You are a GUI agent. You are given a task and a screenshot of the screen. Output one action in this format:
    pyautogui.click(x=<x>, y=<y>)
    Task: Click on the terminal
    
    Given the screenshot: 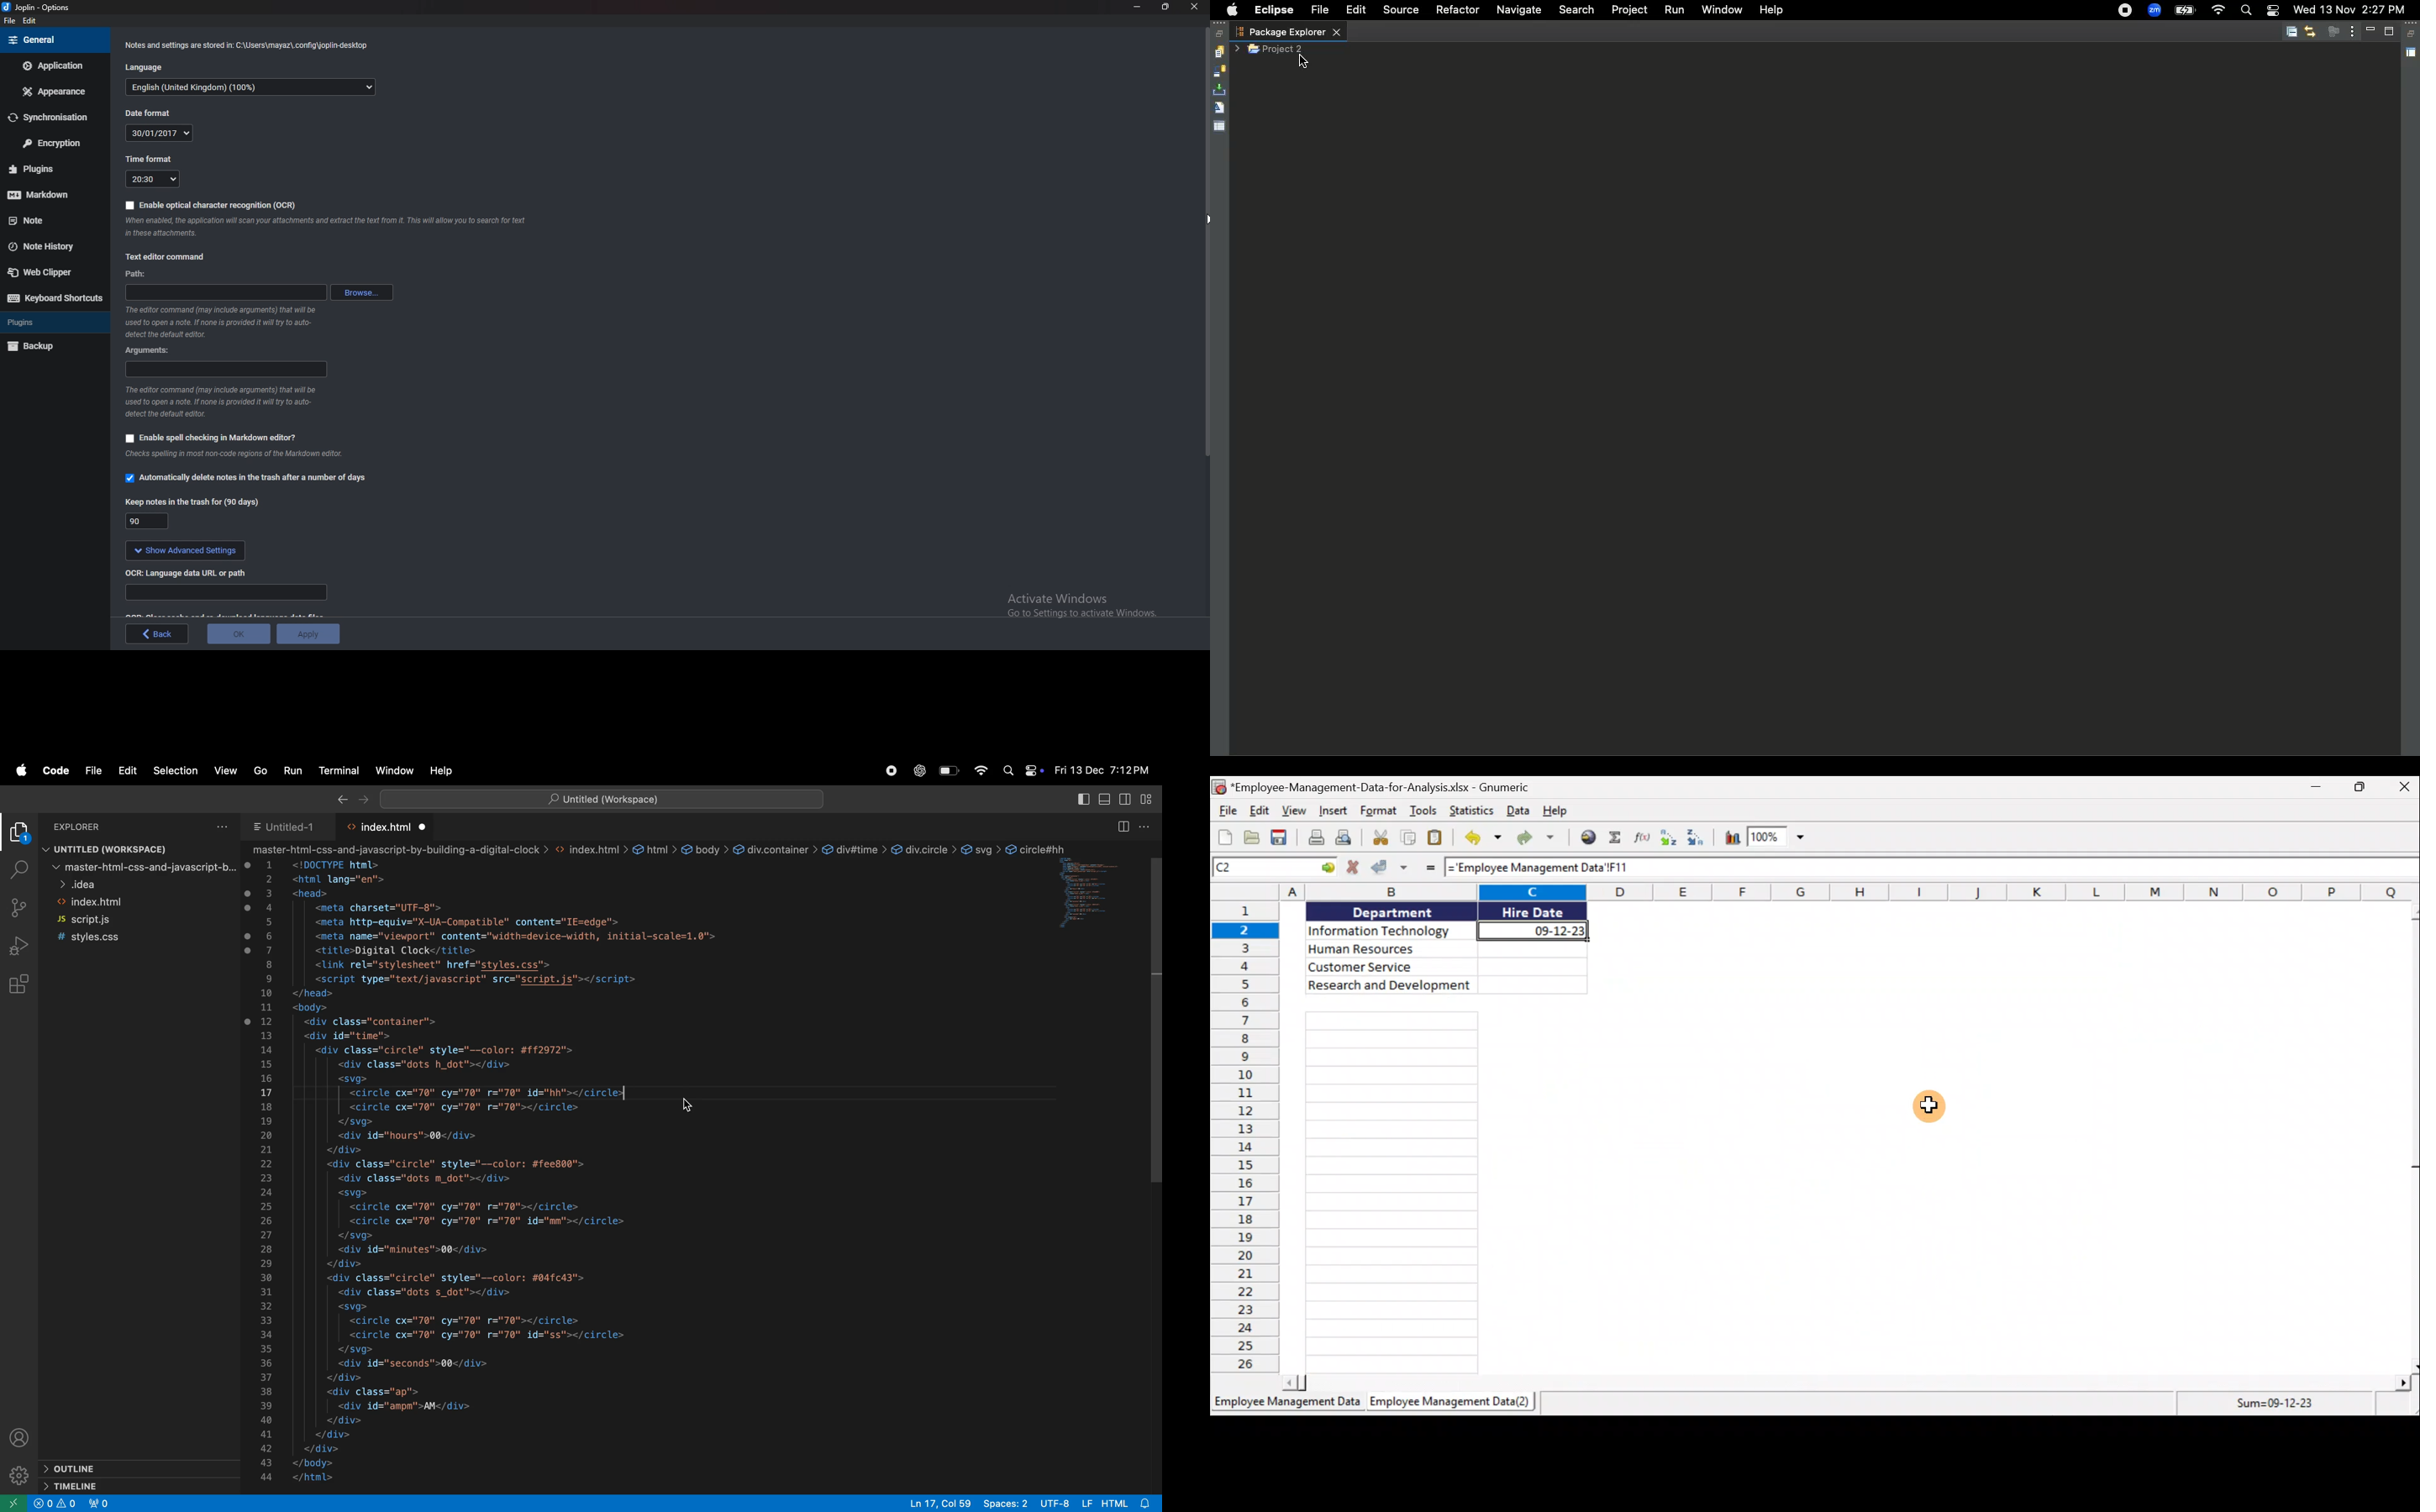 What is the action you would take?
    pyautogui.click(x=340, y=771)
    